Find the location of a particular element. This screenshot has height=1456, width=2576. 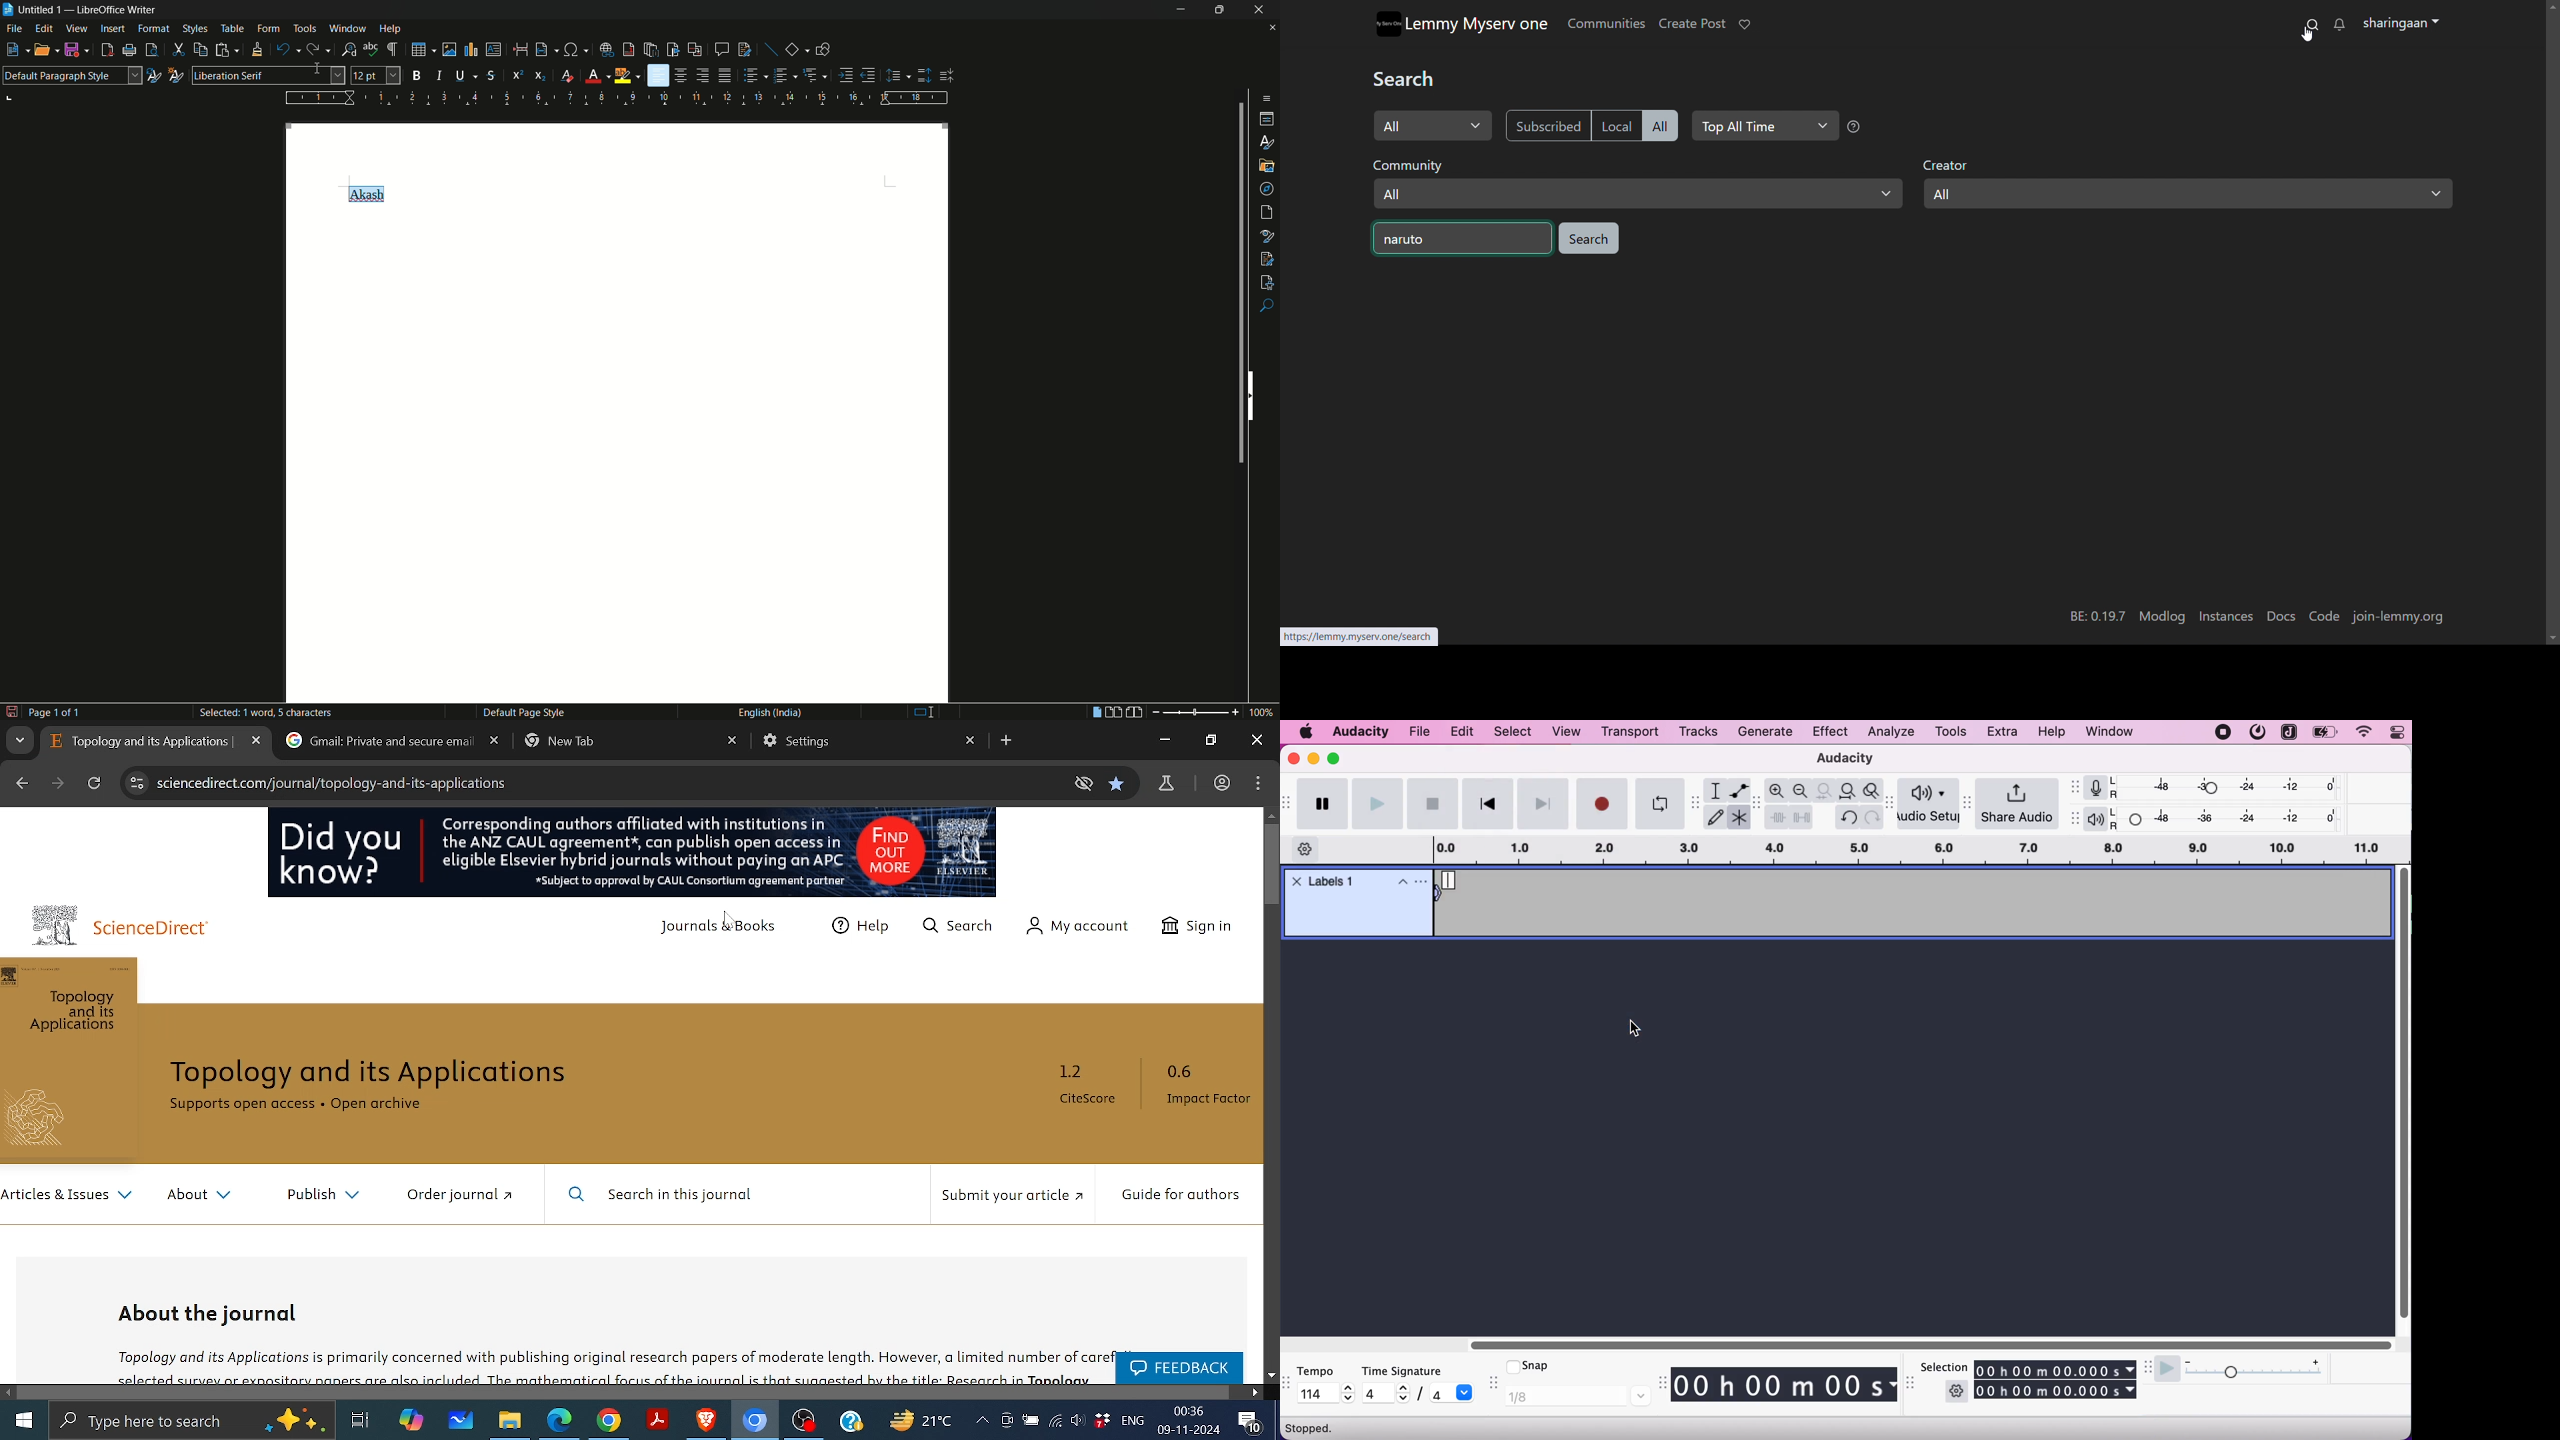

cite score: 1.2 is located at coordinates (1072, 1083).